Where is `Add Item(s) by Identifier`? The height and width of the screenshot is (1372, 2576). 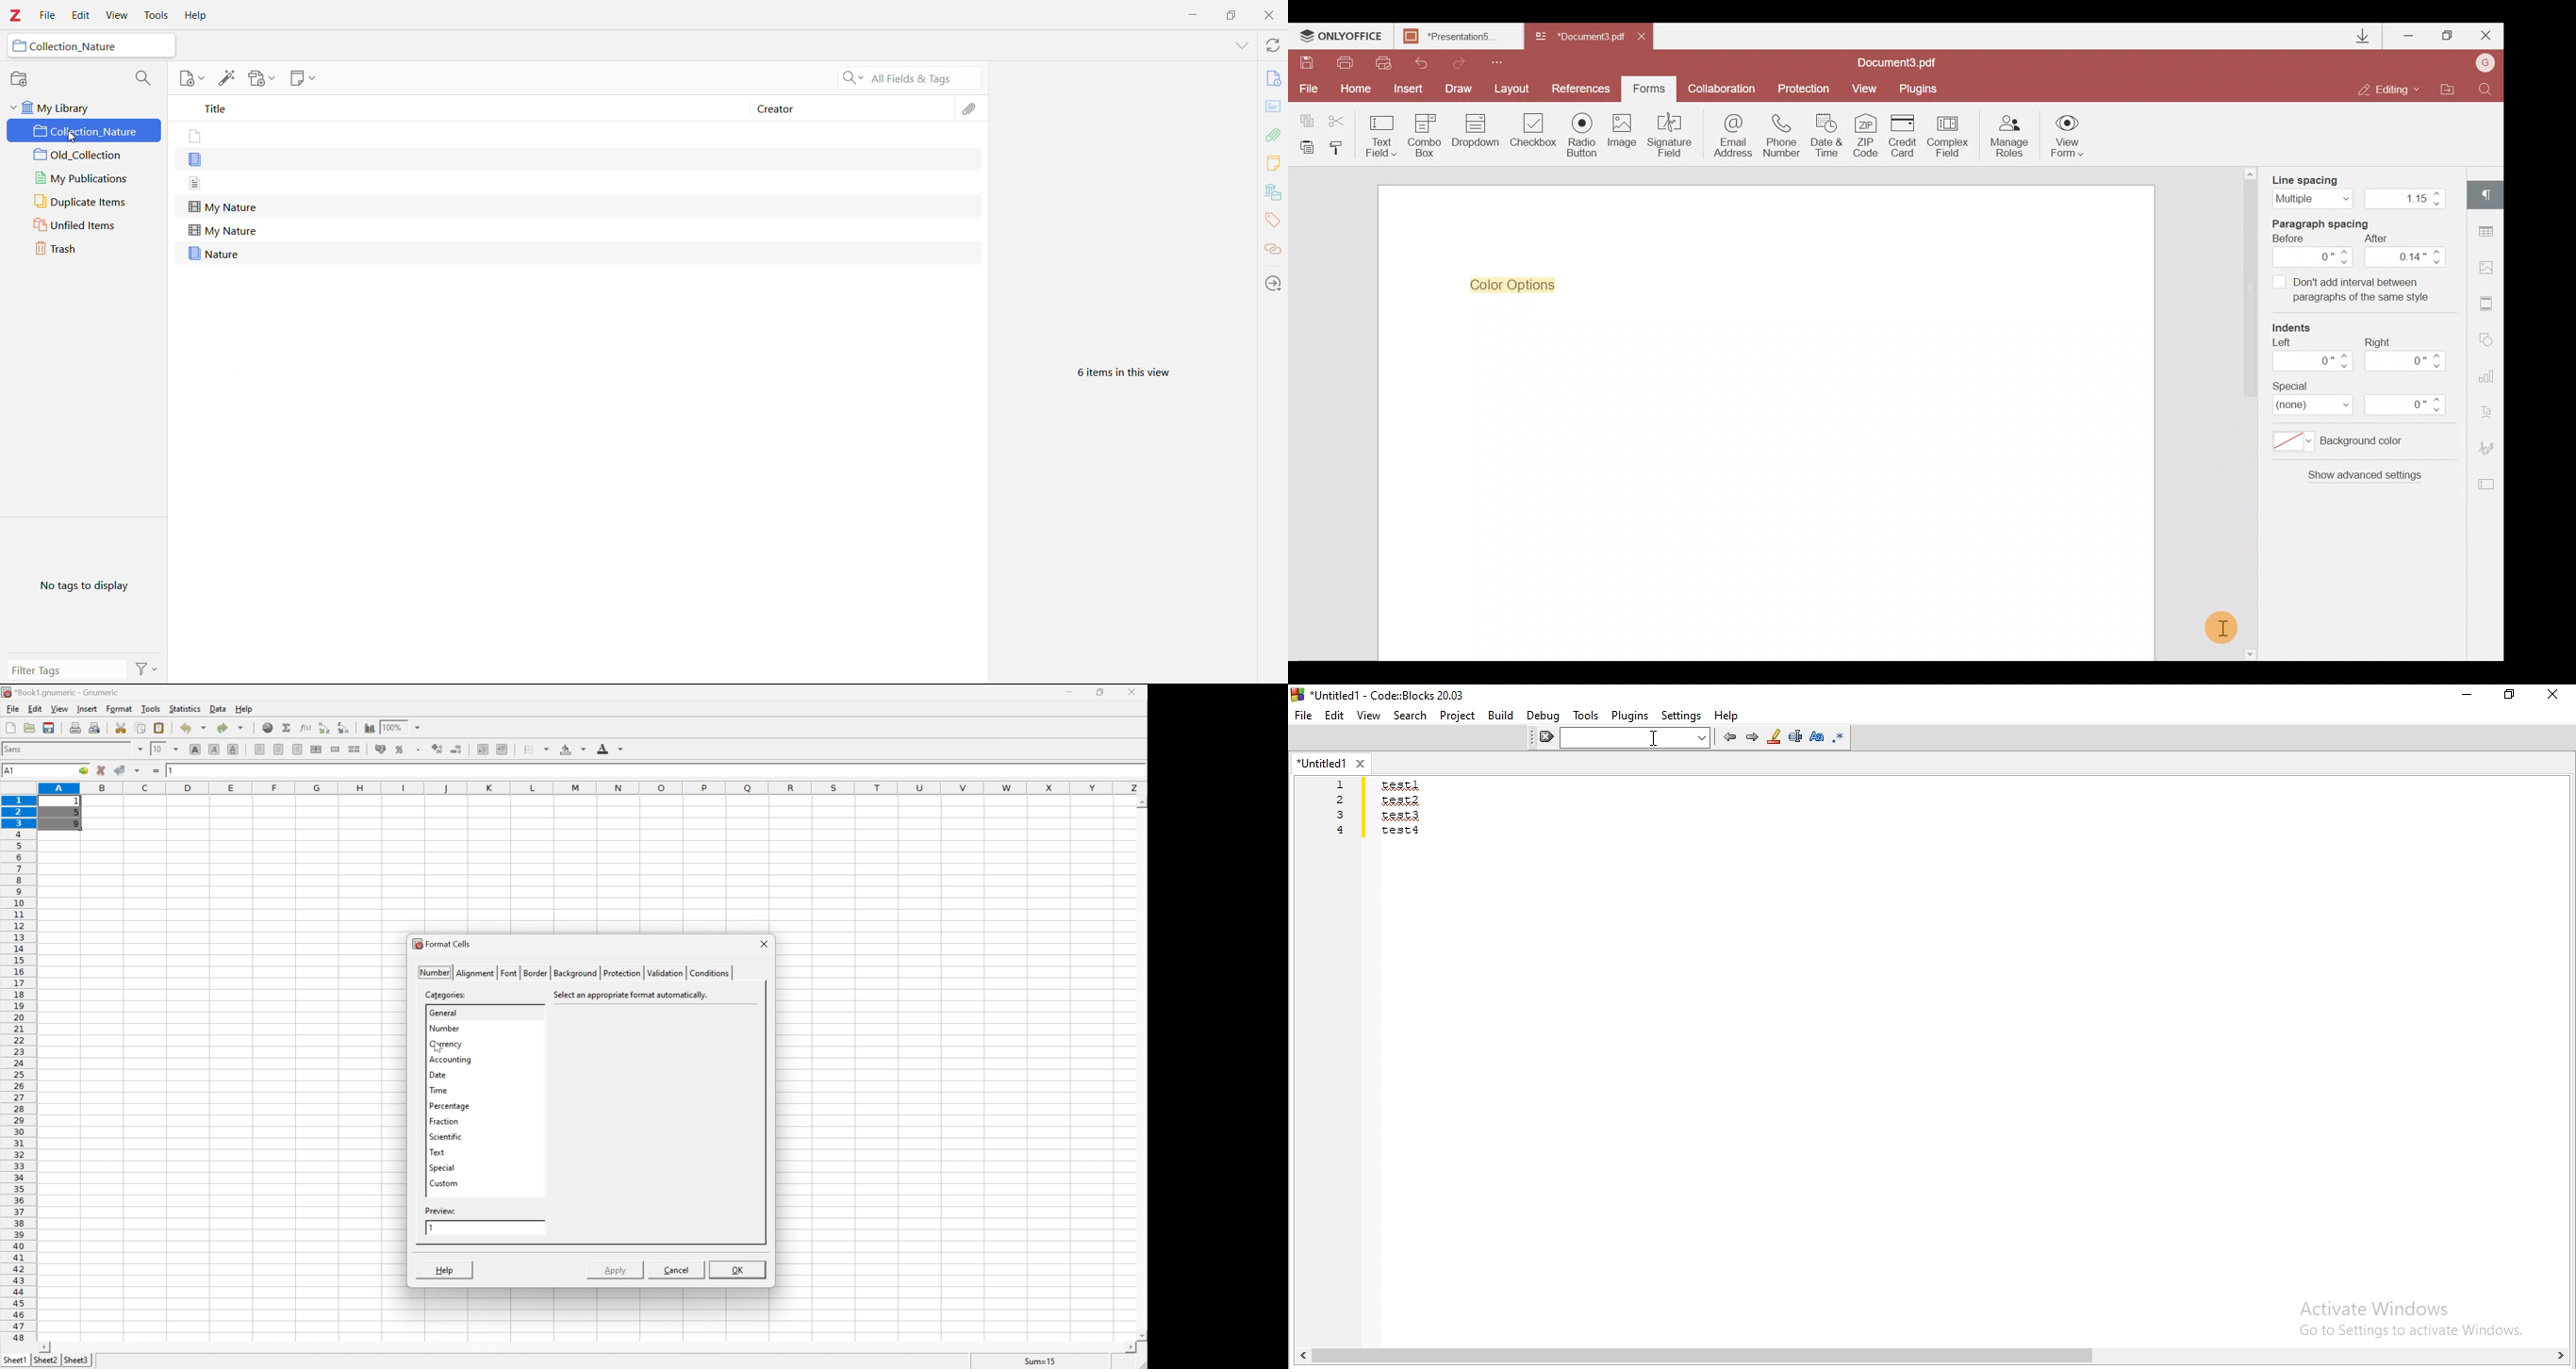 Add Item(s) by Identifier is located at coordinates (225, 78).